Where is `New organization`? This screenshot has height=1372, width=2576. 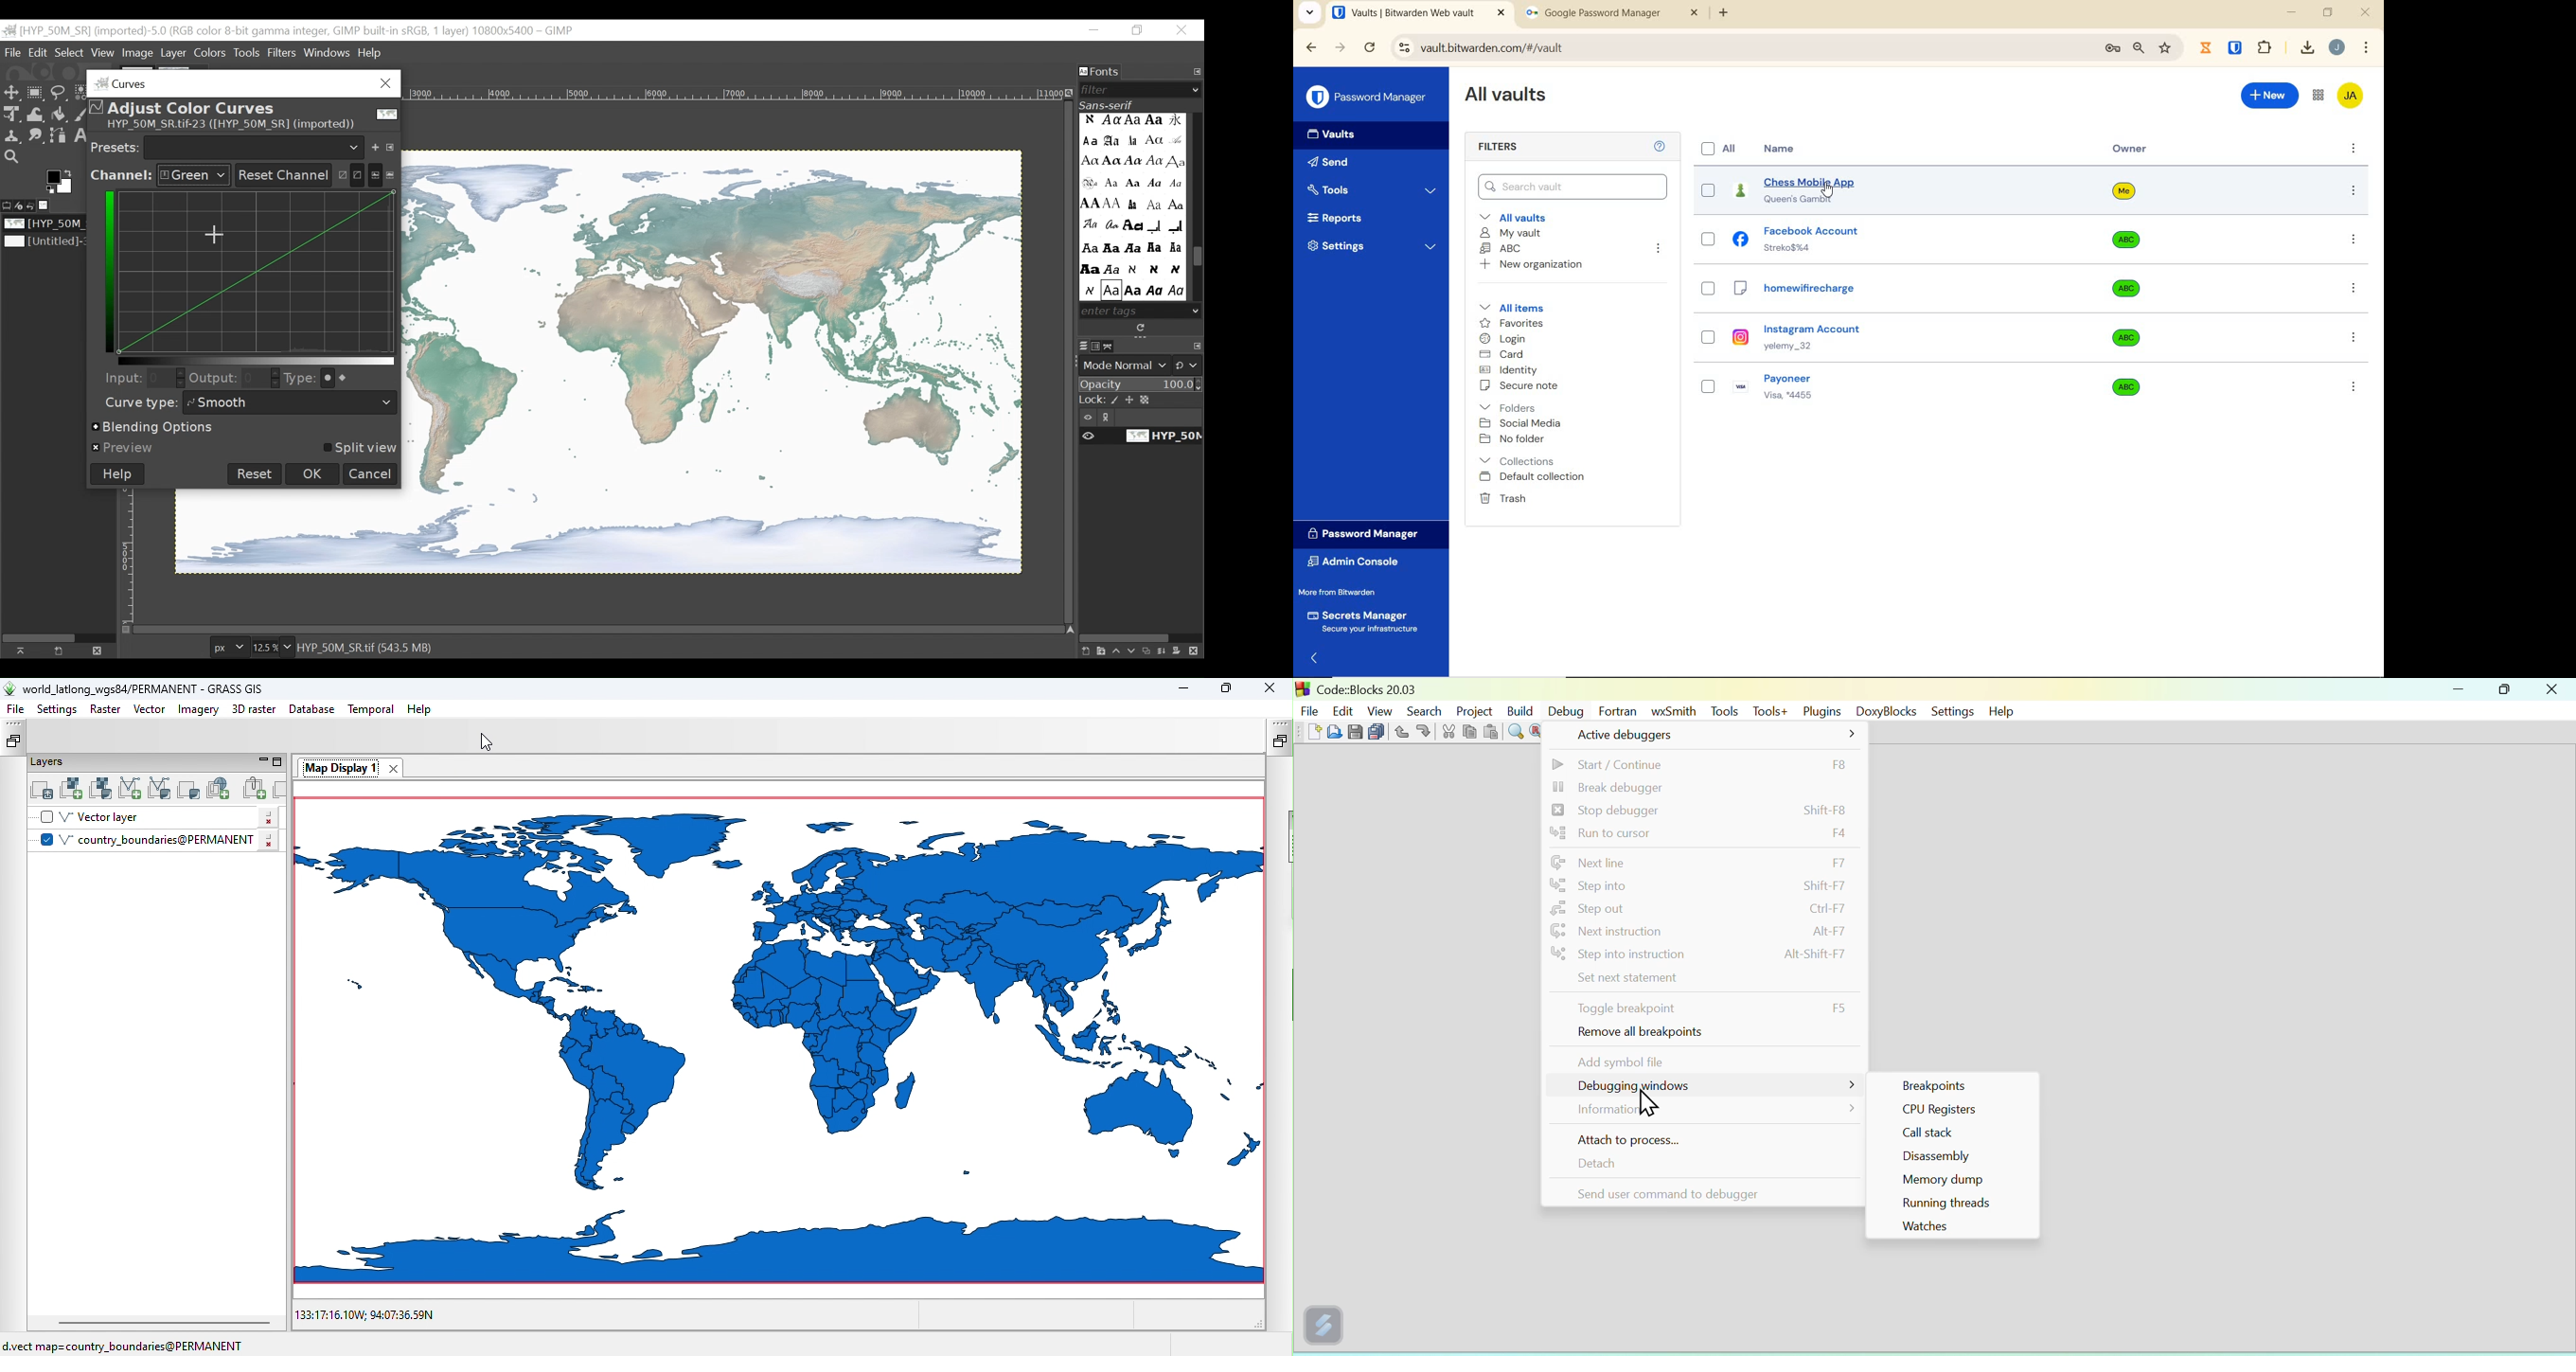 New organization is located at coordinates (1533, 266).